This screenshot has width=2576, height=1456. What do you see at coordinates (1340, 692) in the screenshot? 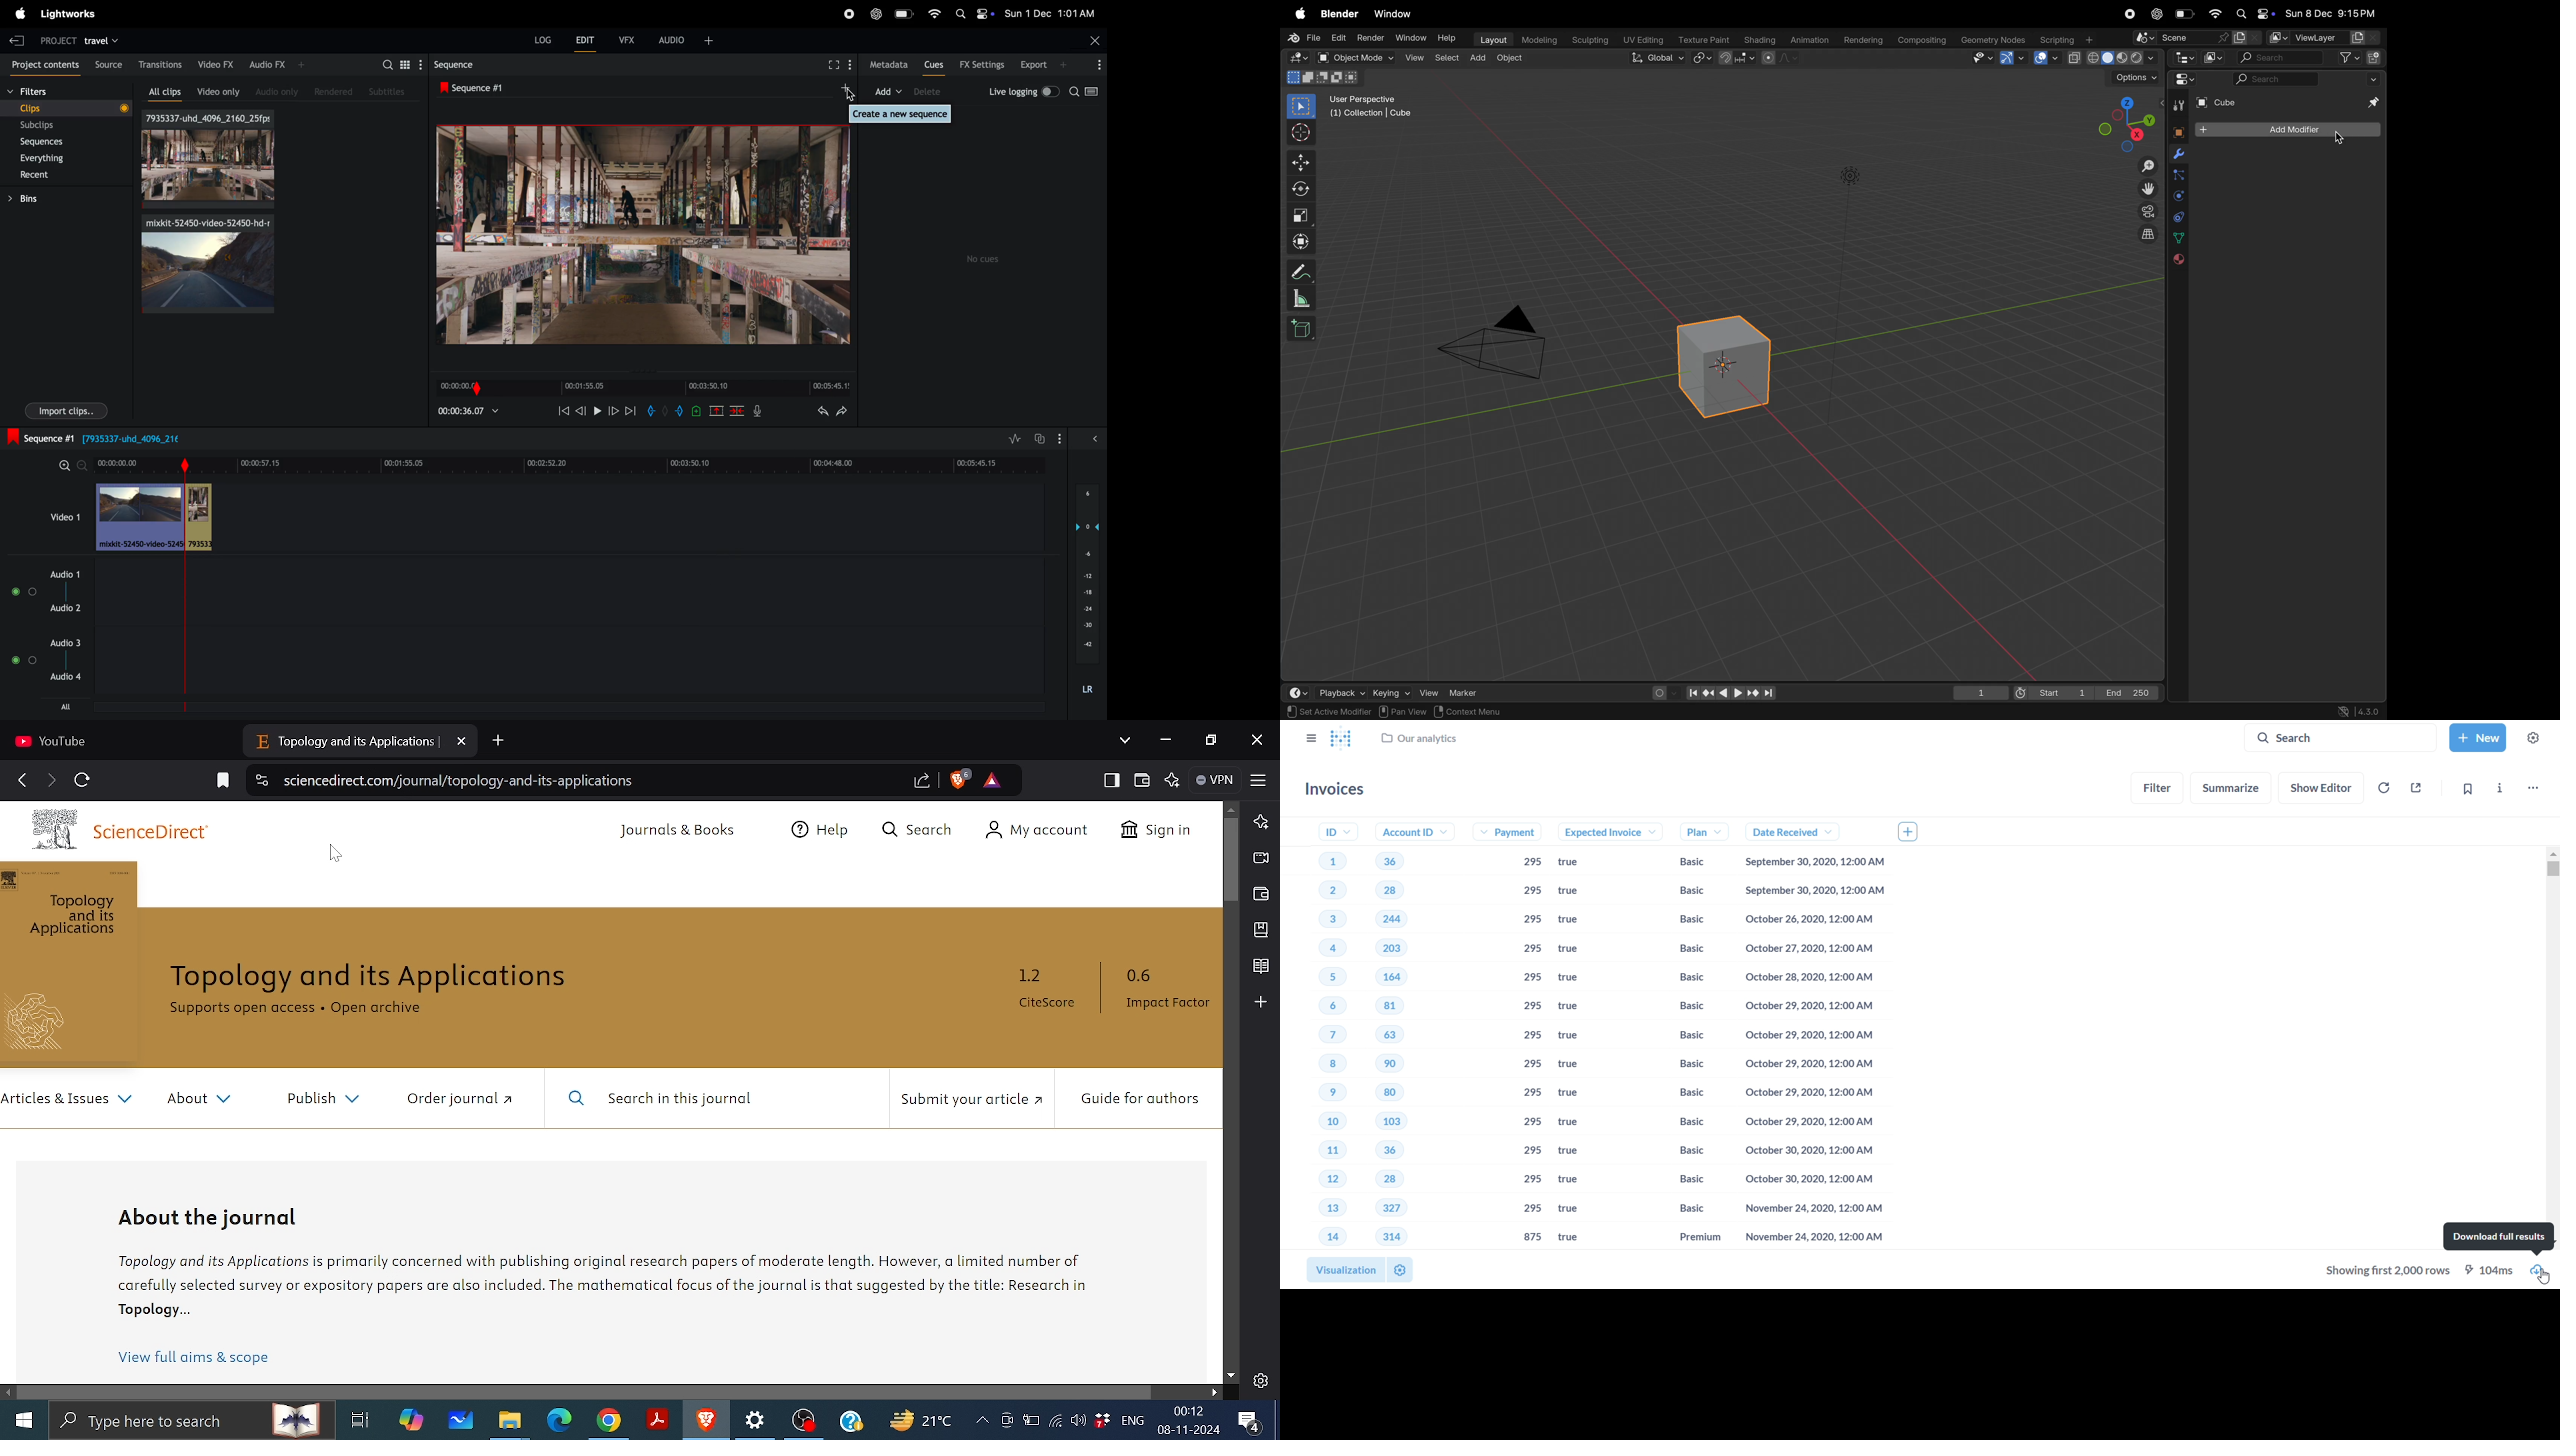
I see `playback` at bounding box center [1340, 692].